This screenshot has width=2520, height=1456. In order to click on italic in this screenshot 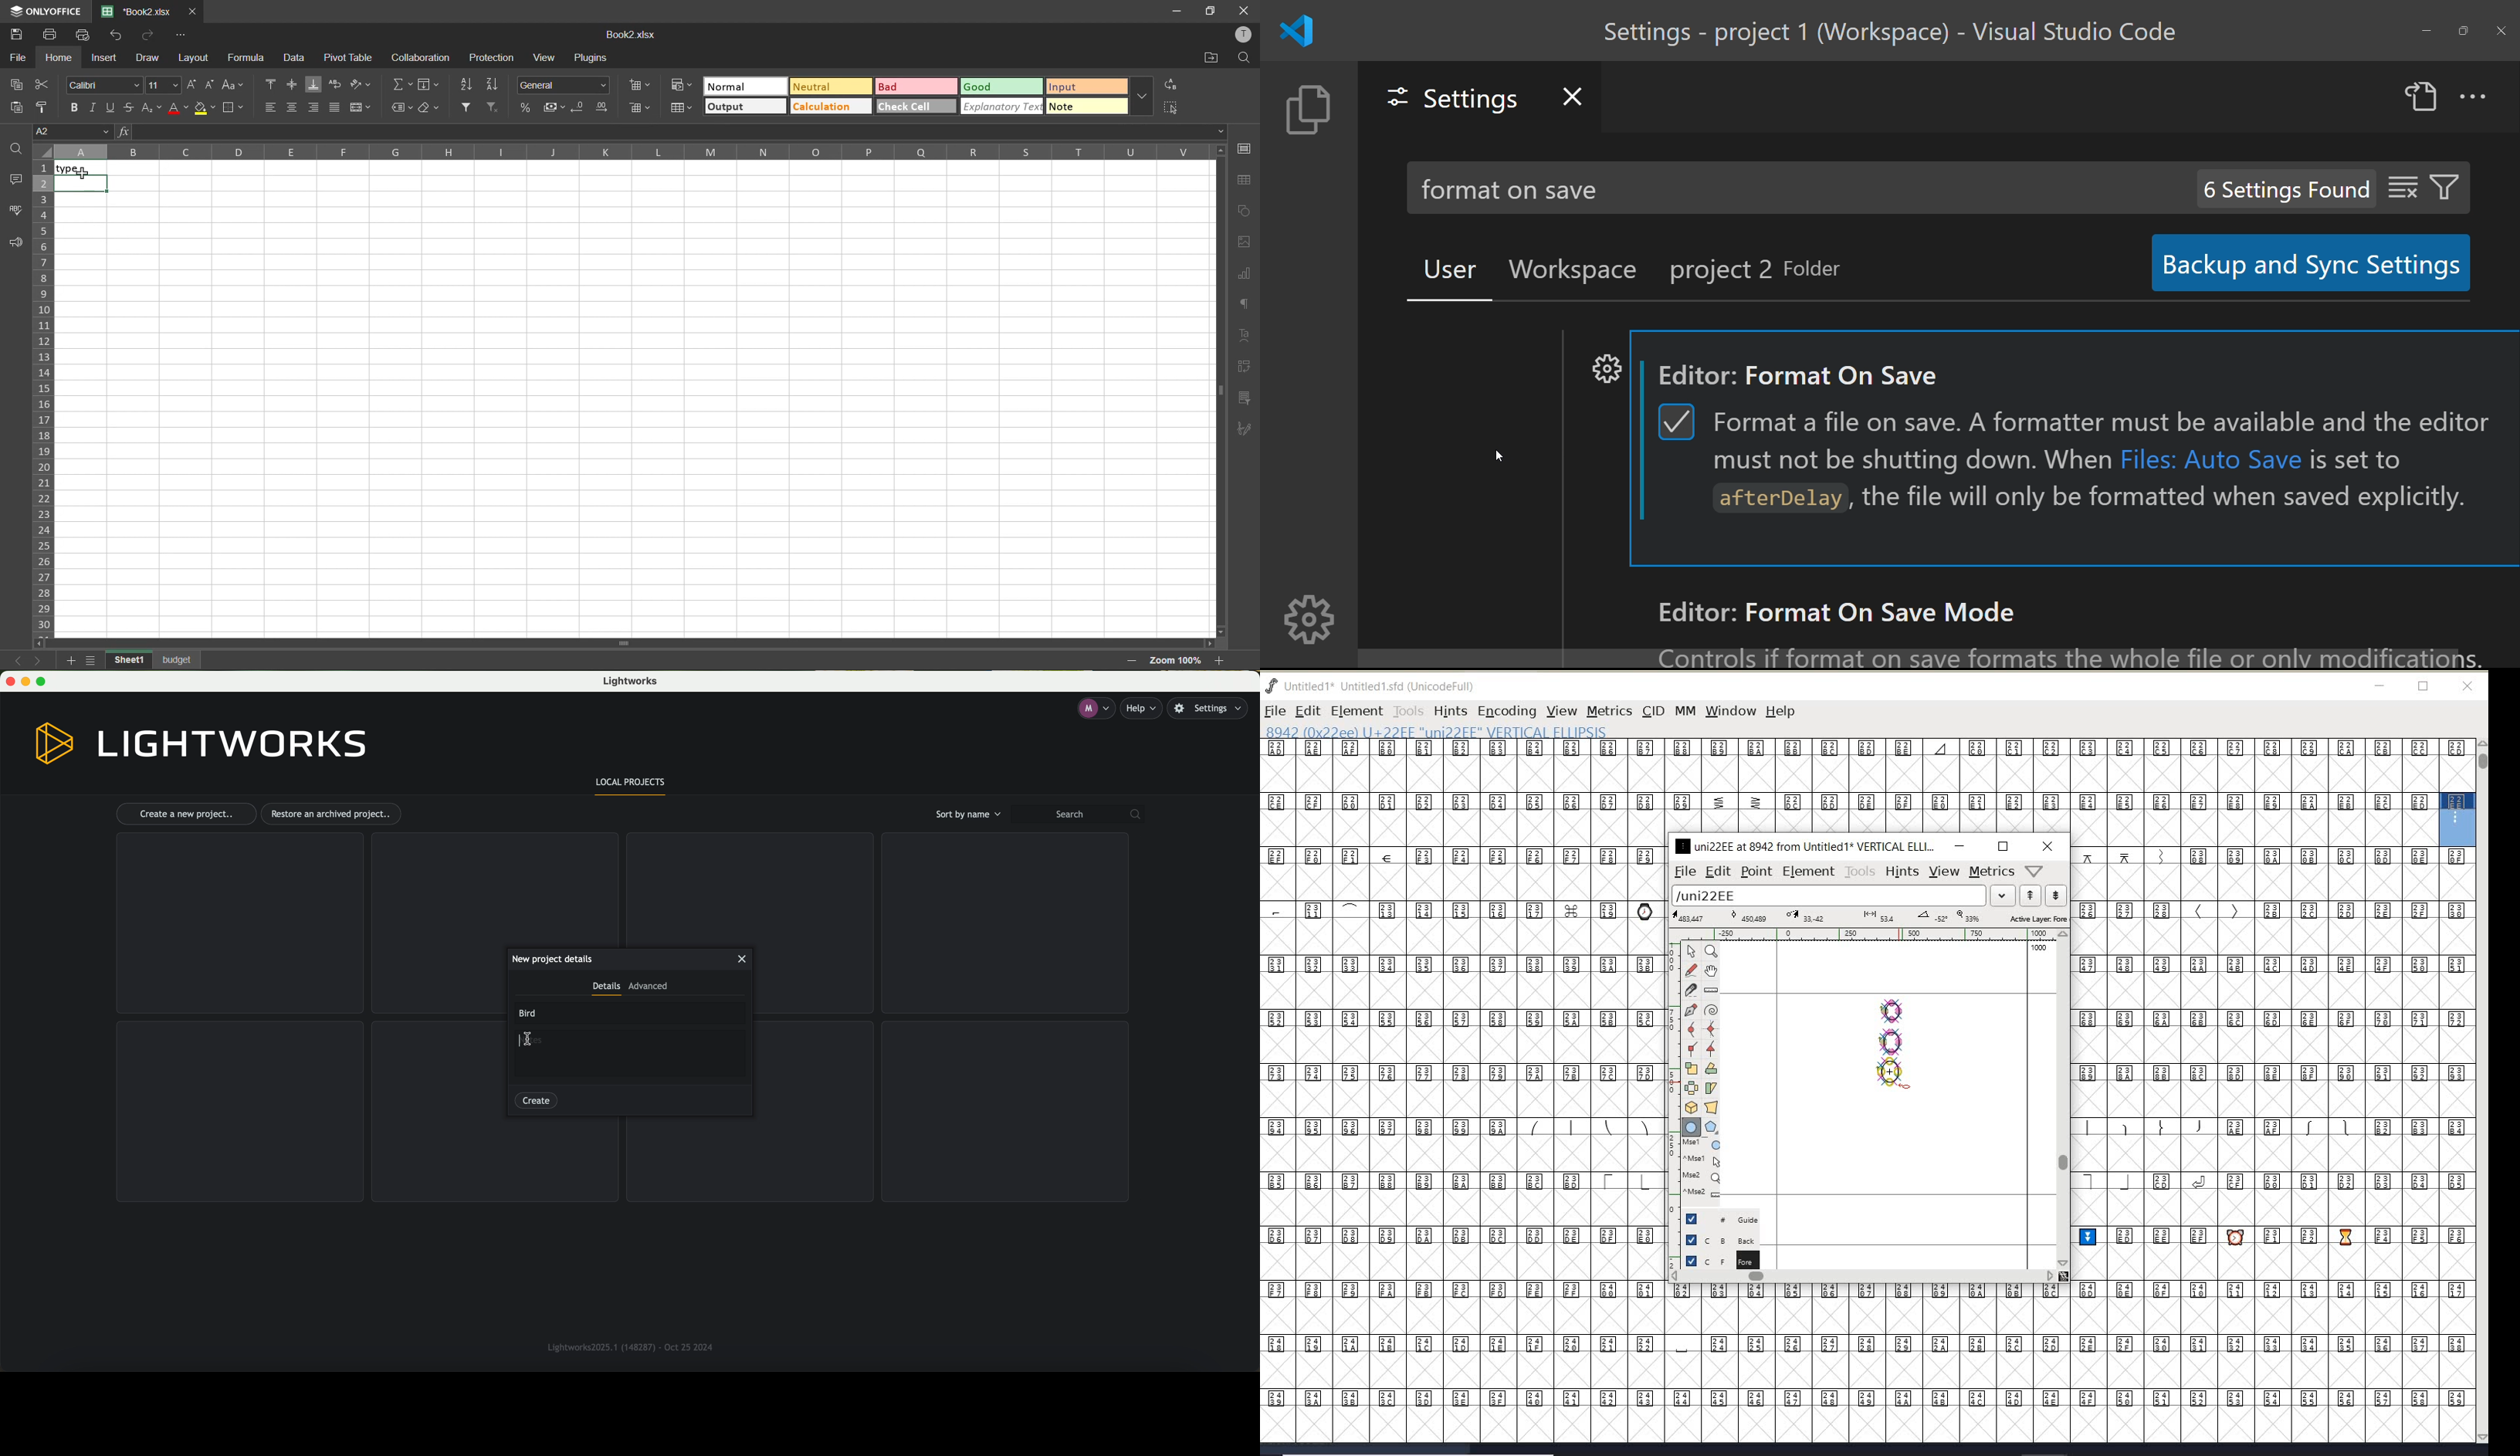, I will do `click(95, 106)`.